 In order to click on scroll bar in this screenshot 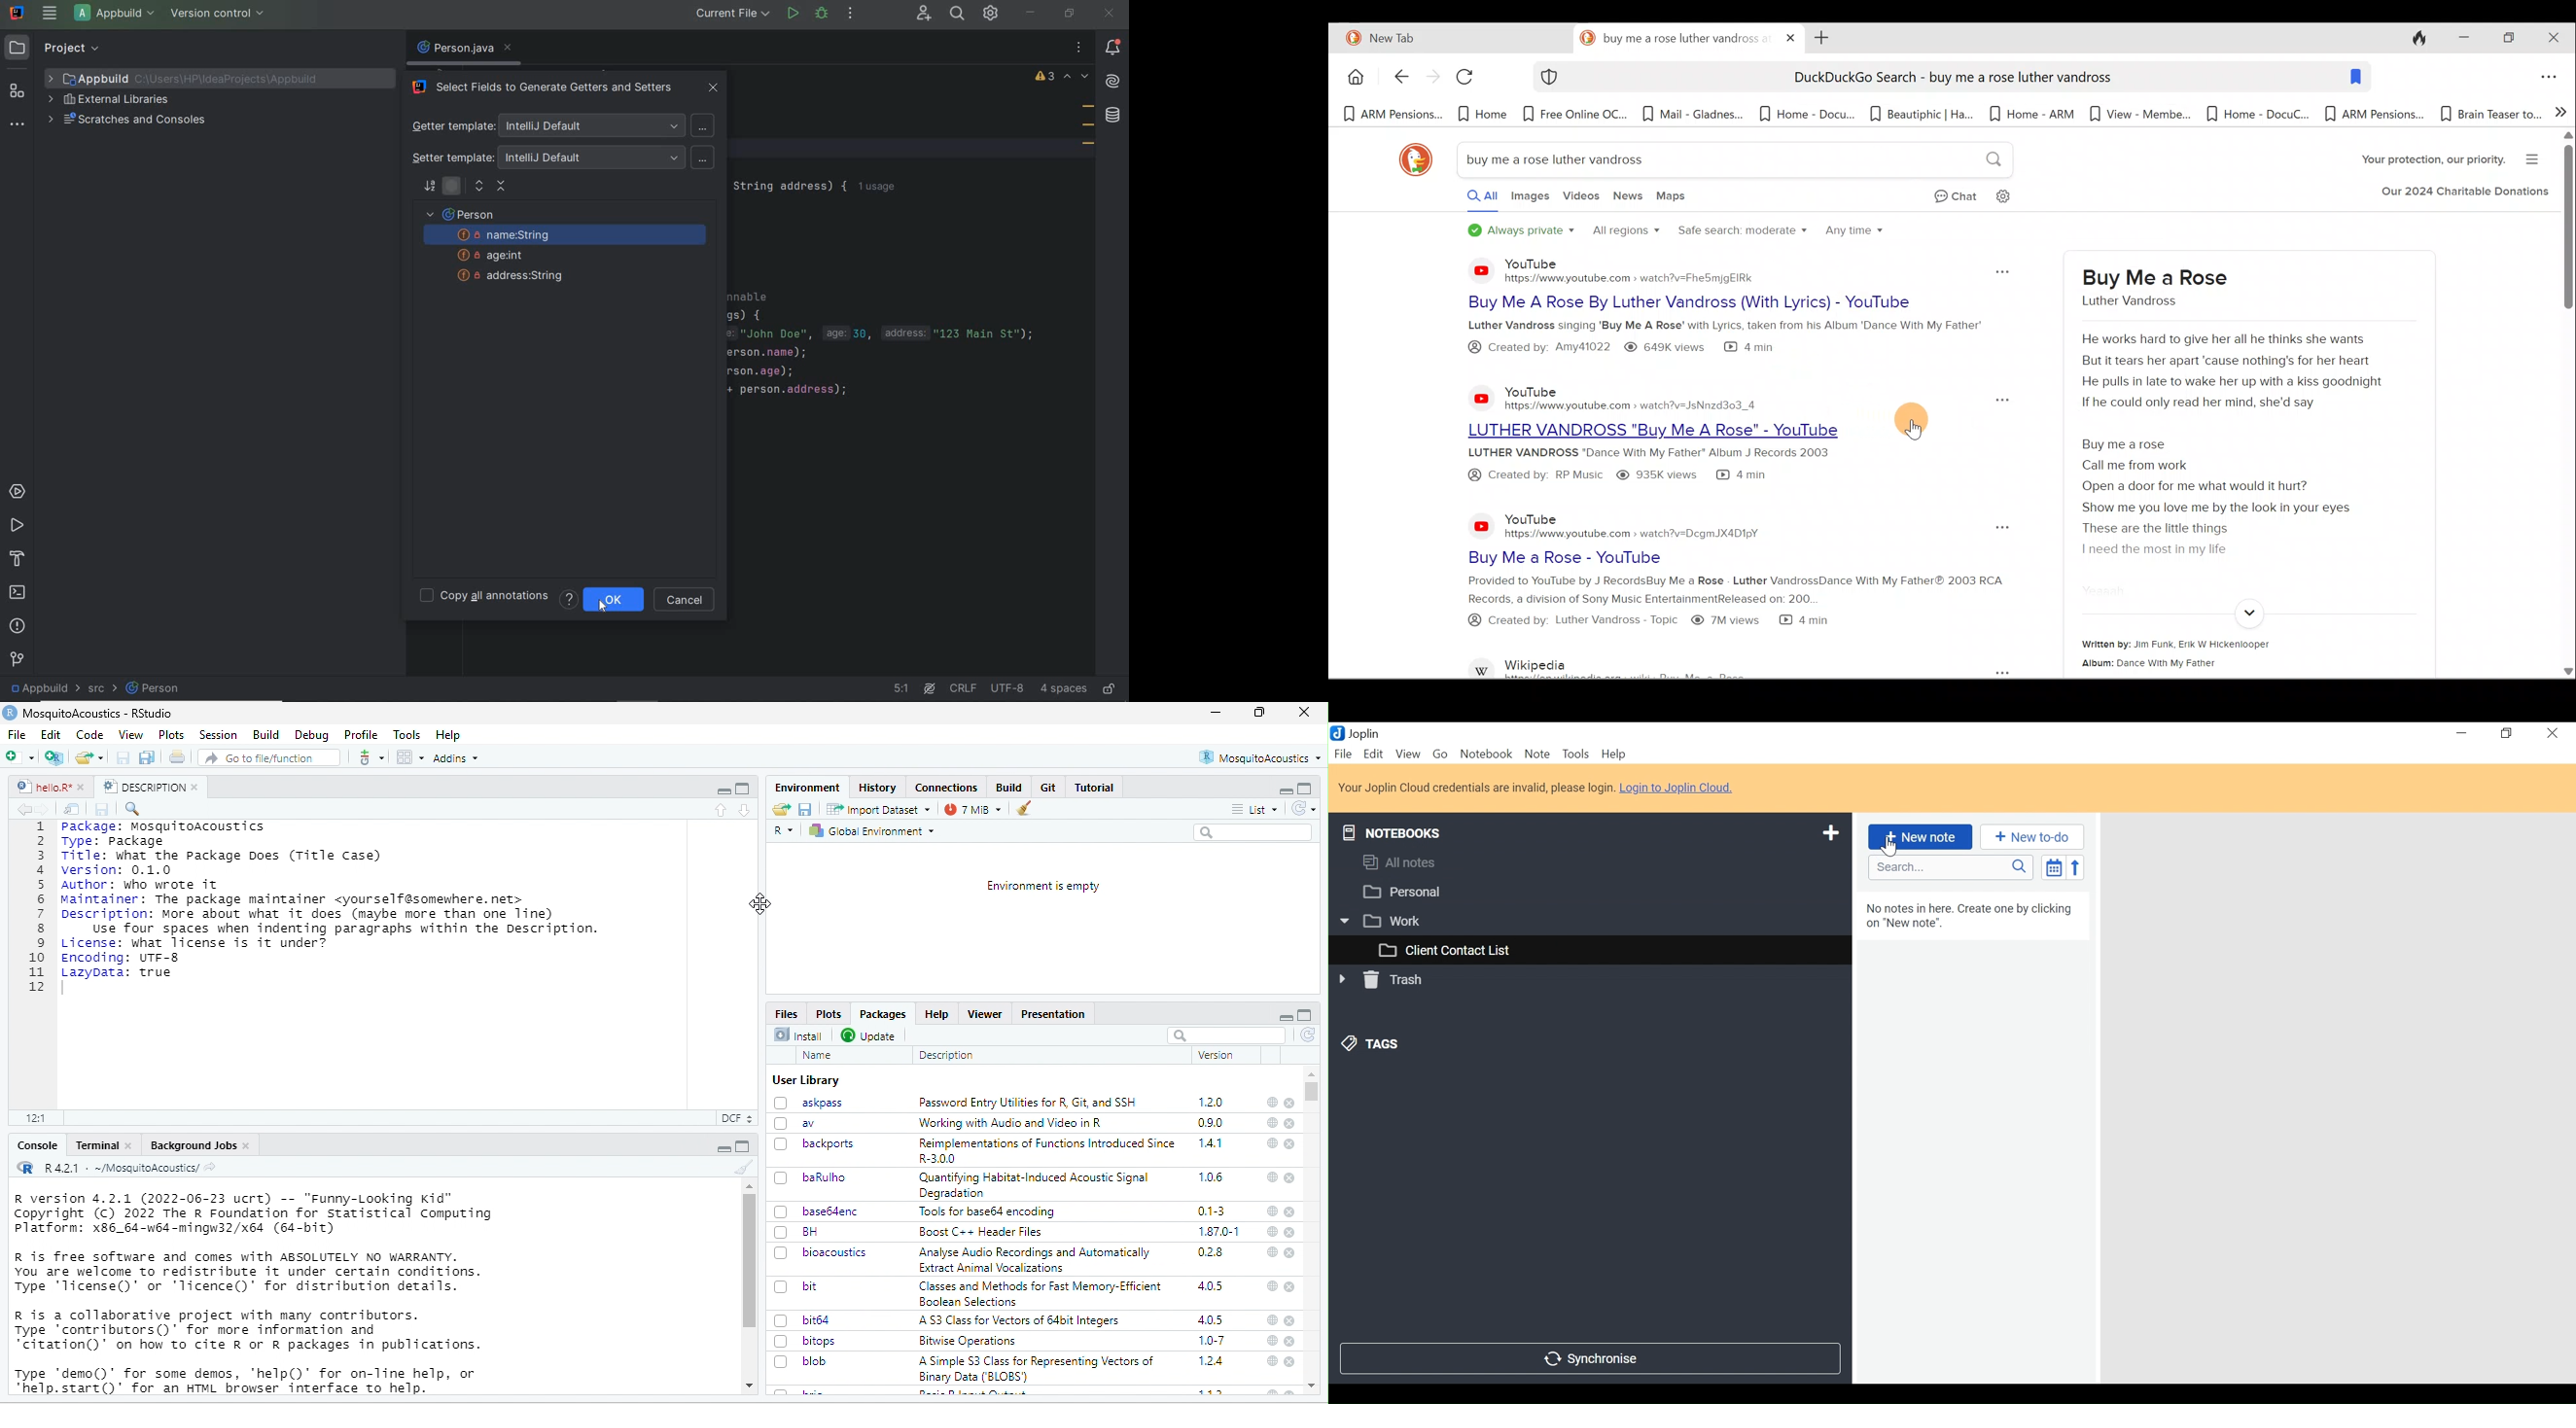, I will do `click(751, 1261)`.